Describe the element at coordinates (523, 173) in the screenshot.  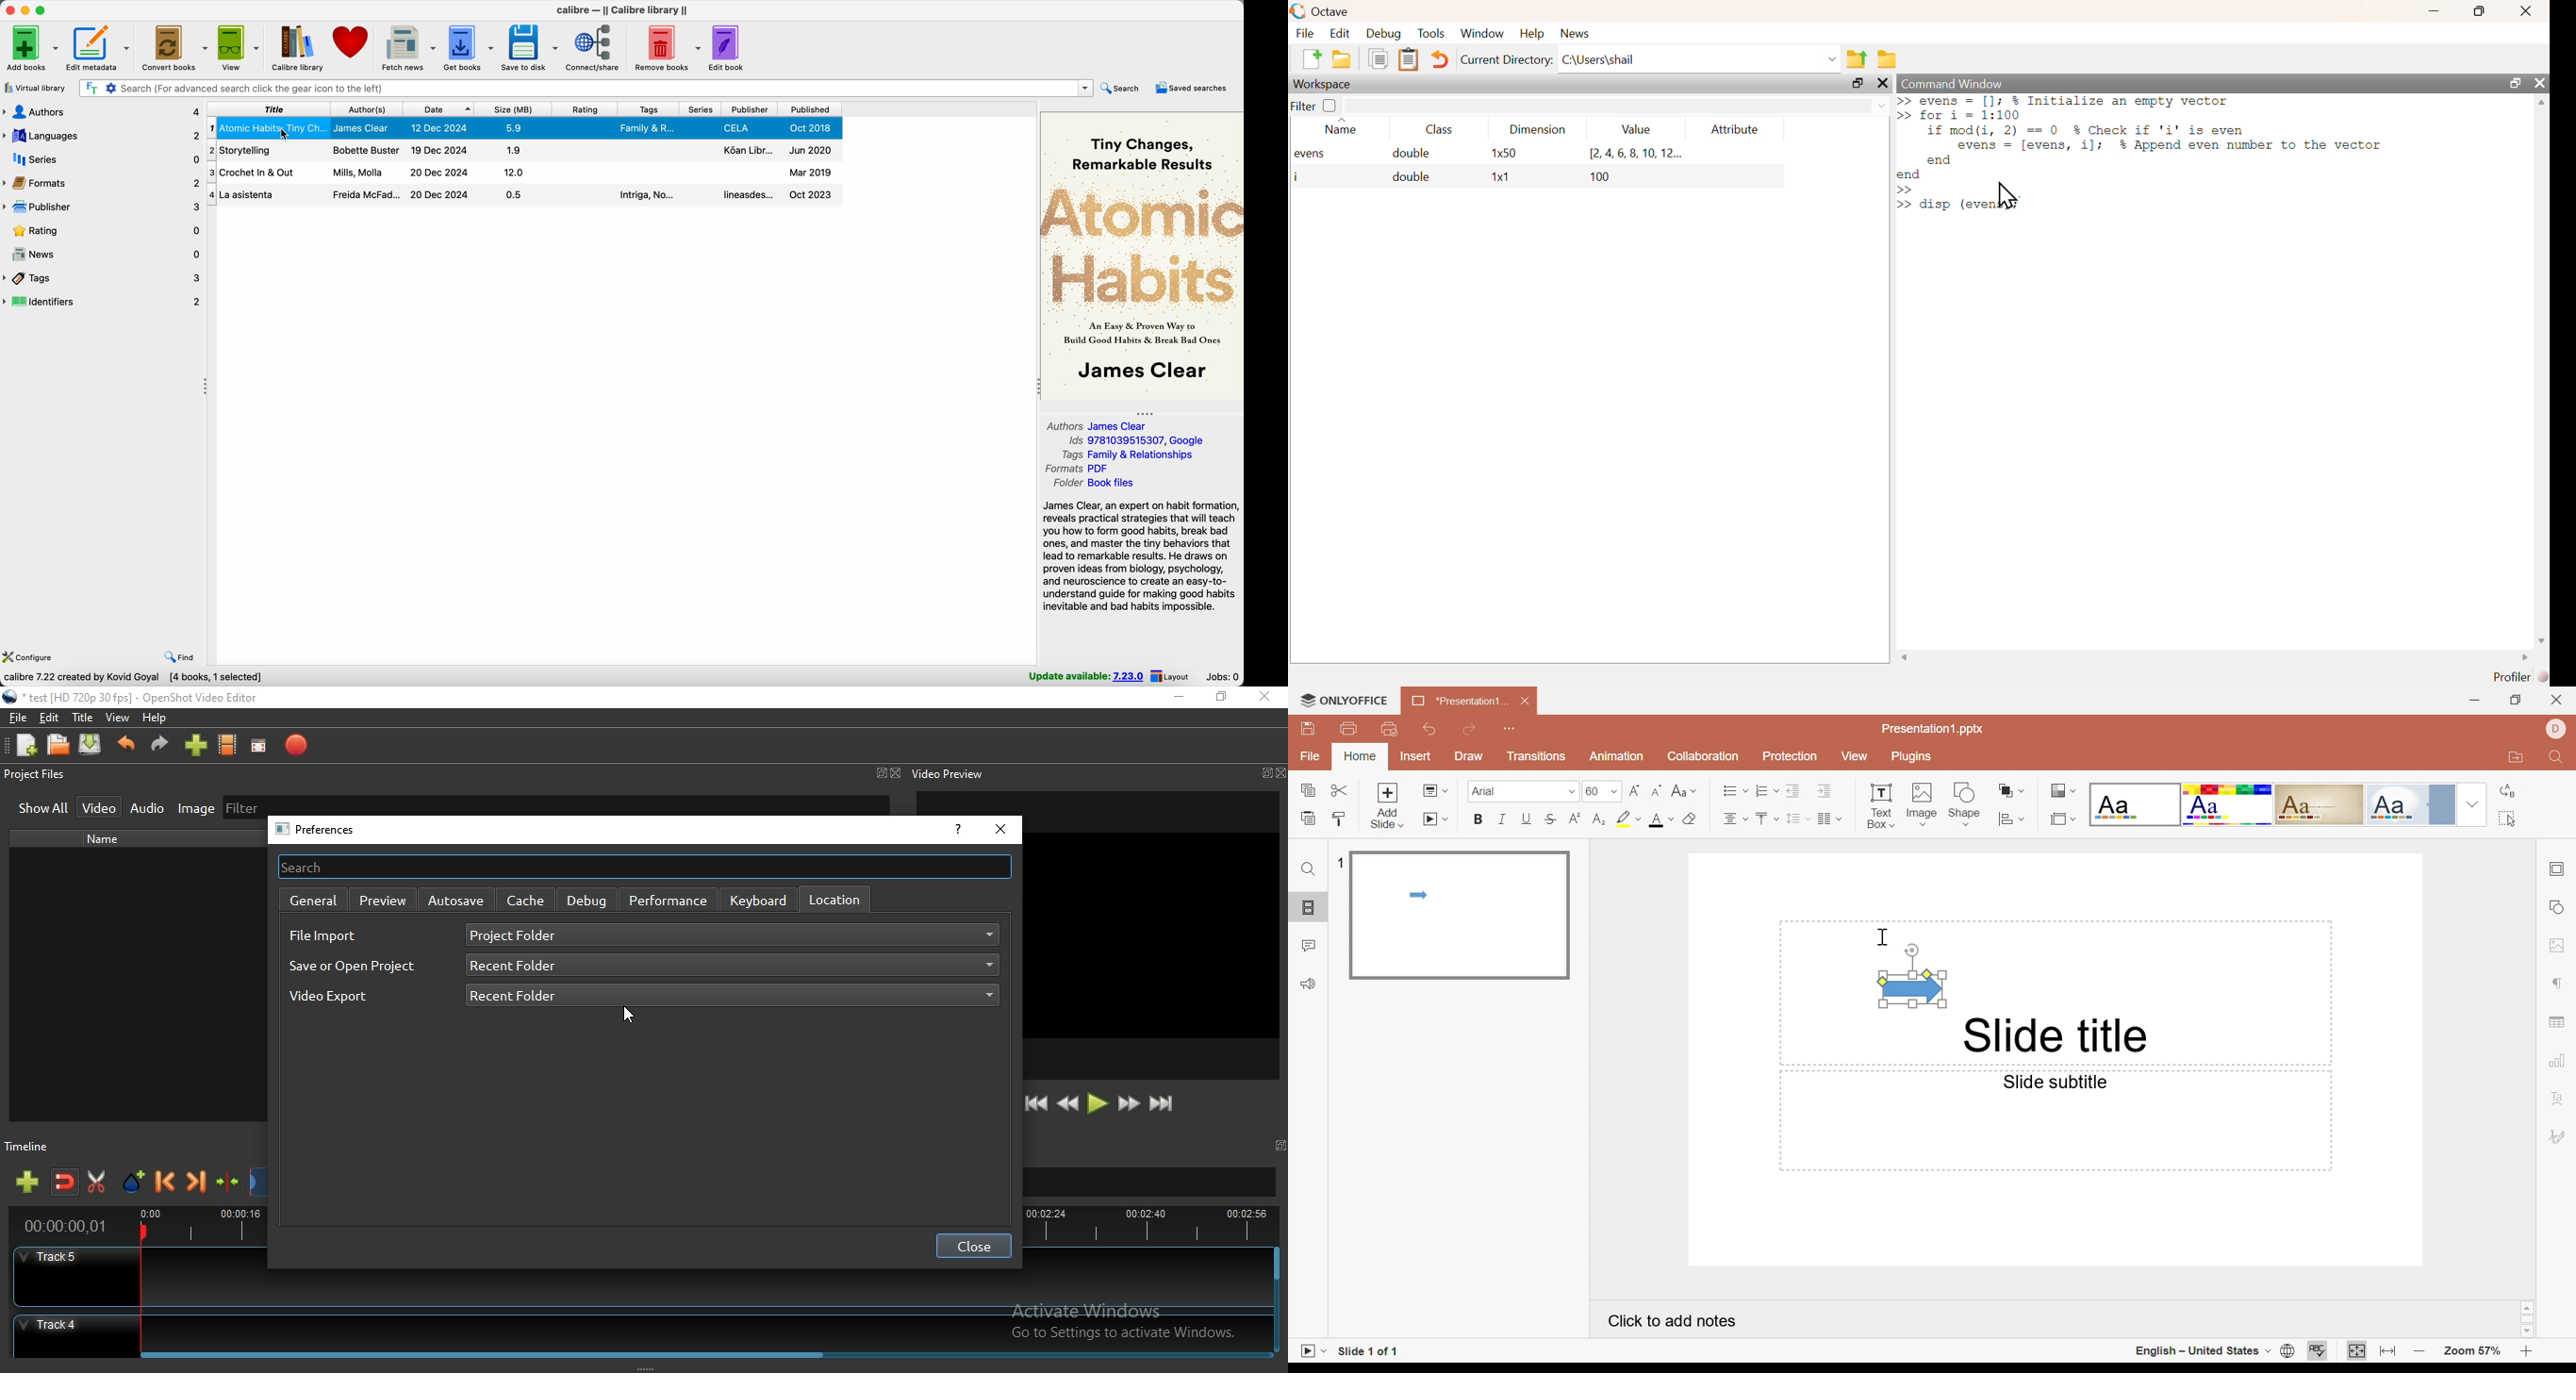
I see `crochet in out book details` at that location.